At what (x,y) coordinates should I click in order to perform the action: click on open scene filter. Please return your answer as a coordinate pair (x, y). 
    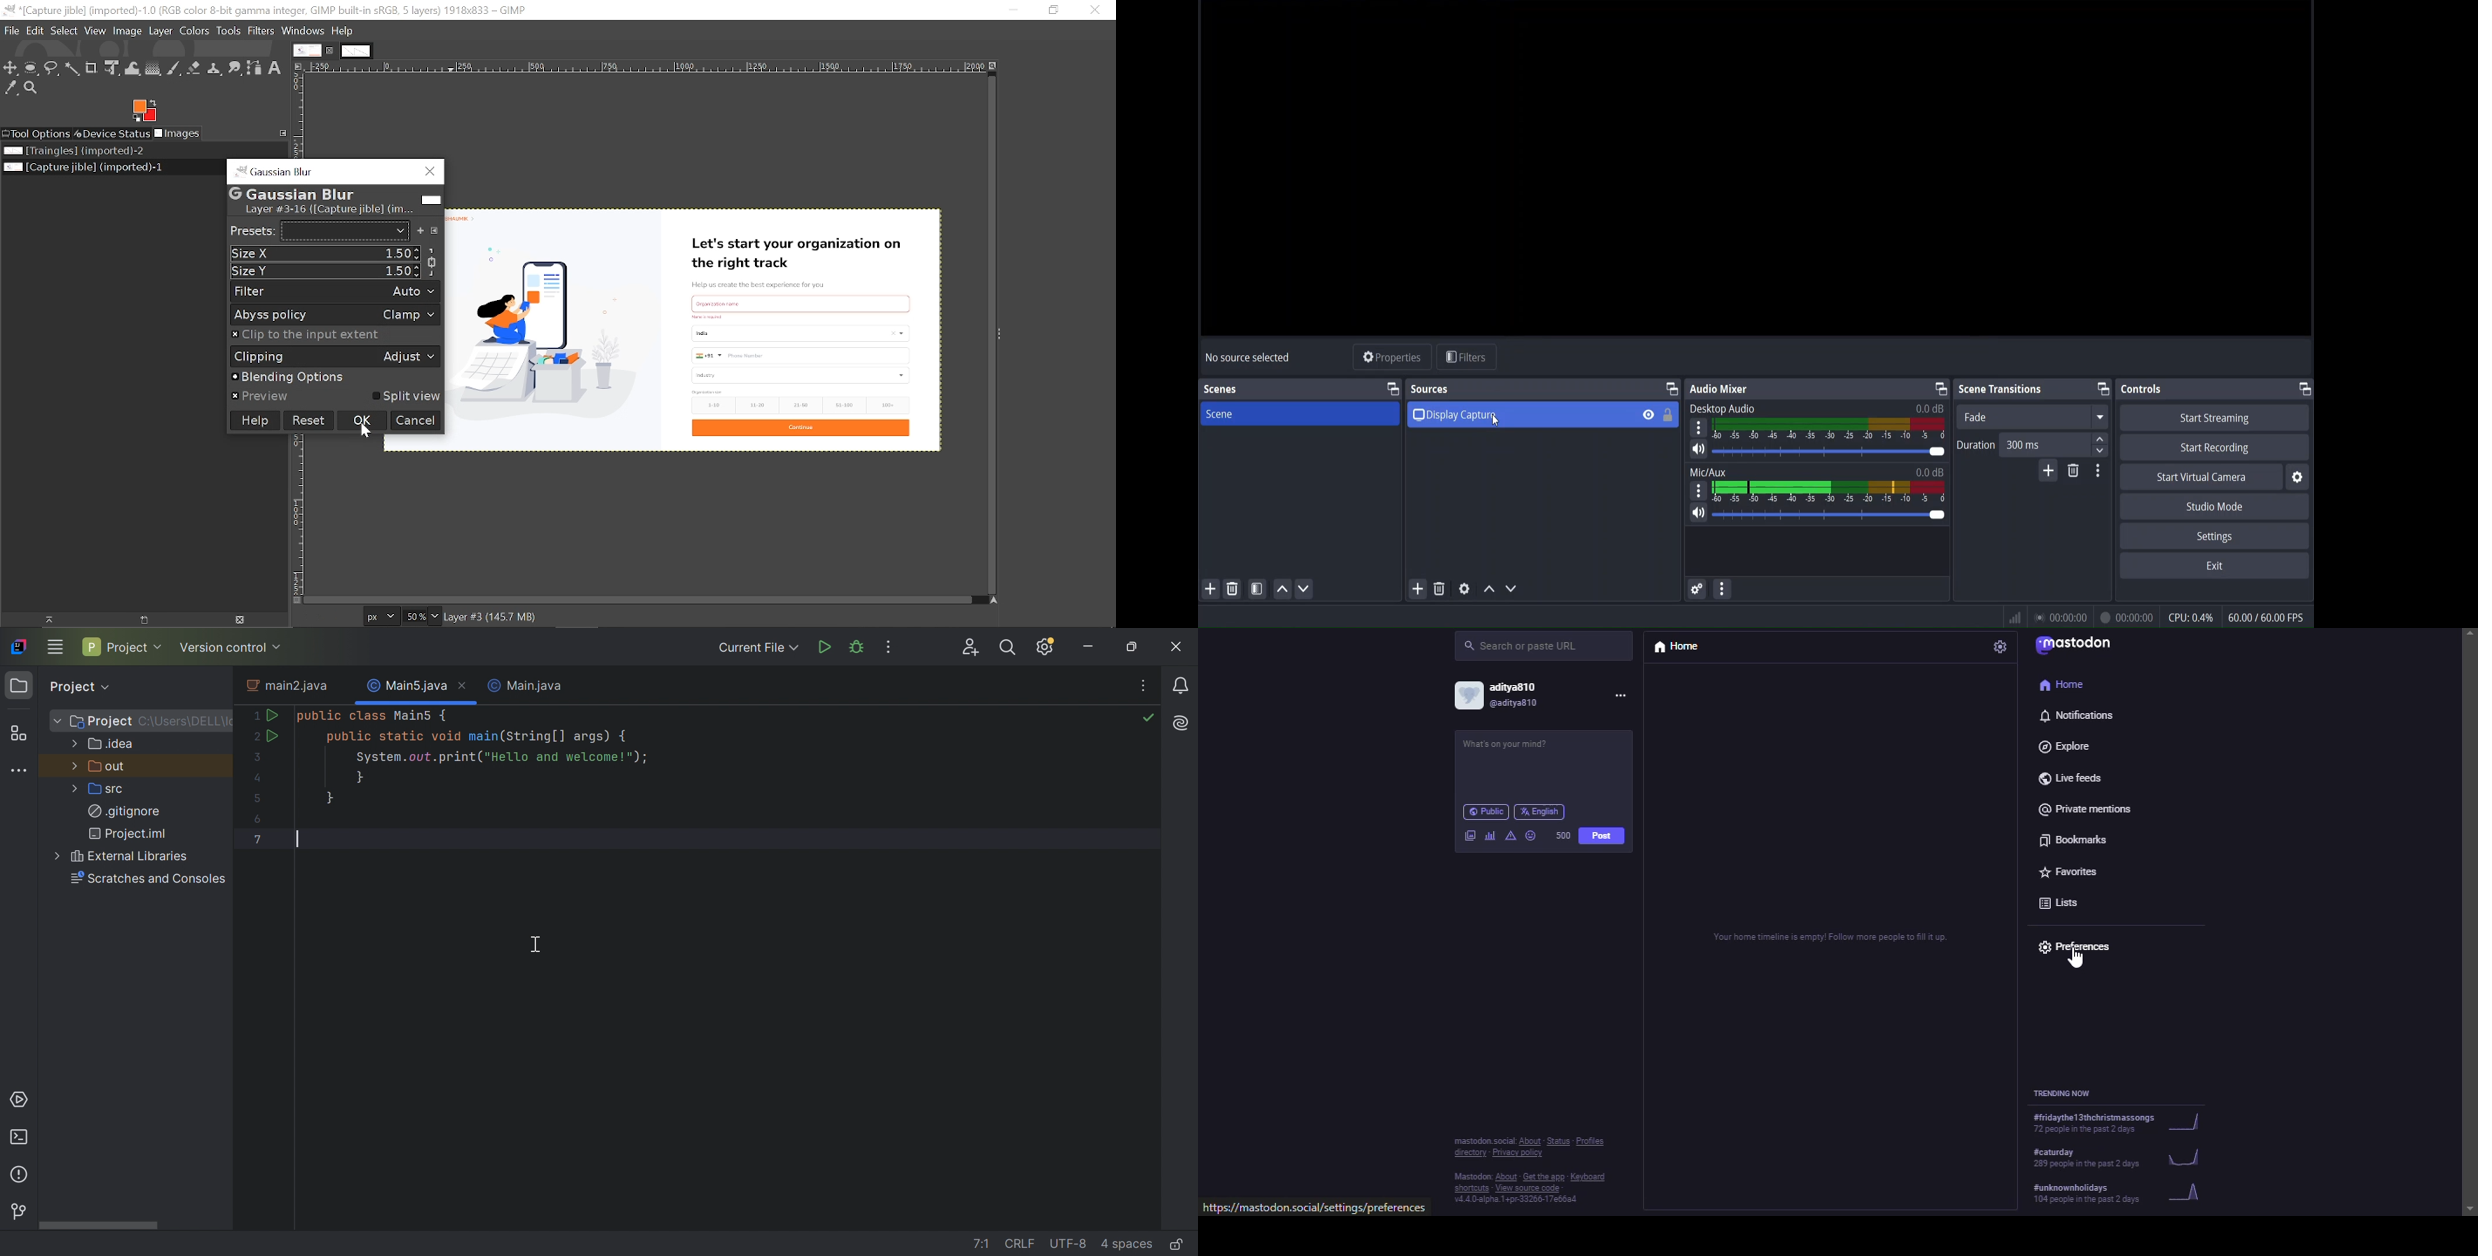
    Looking at the image, I should click on (1258, 591).